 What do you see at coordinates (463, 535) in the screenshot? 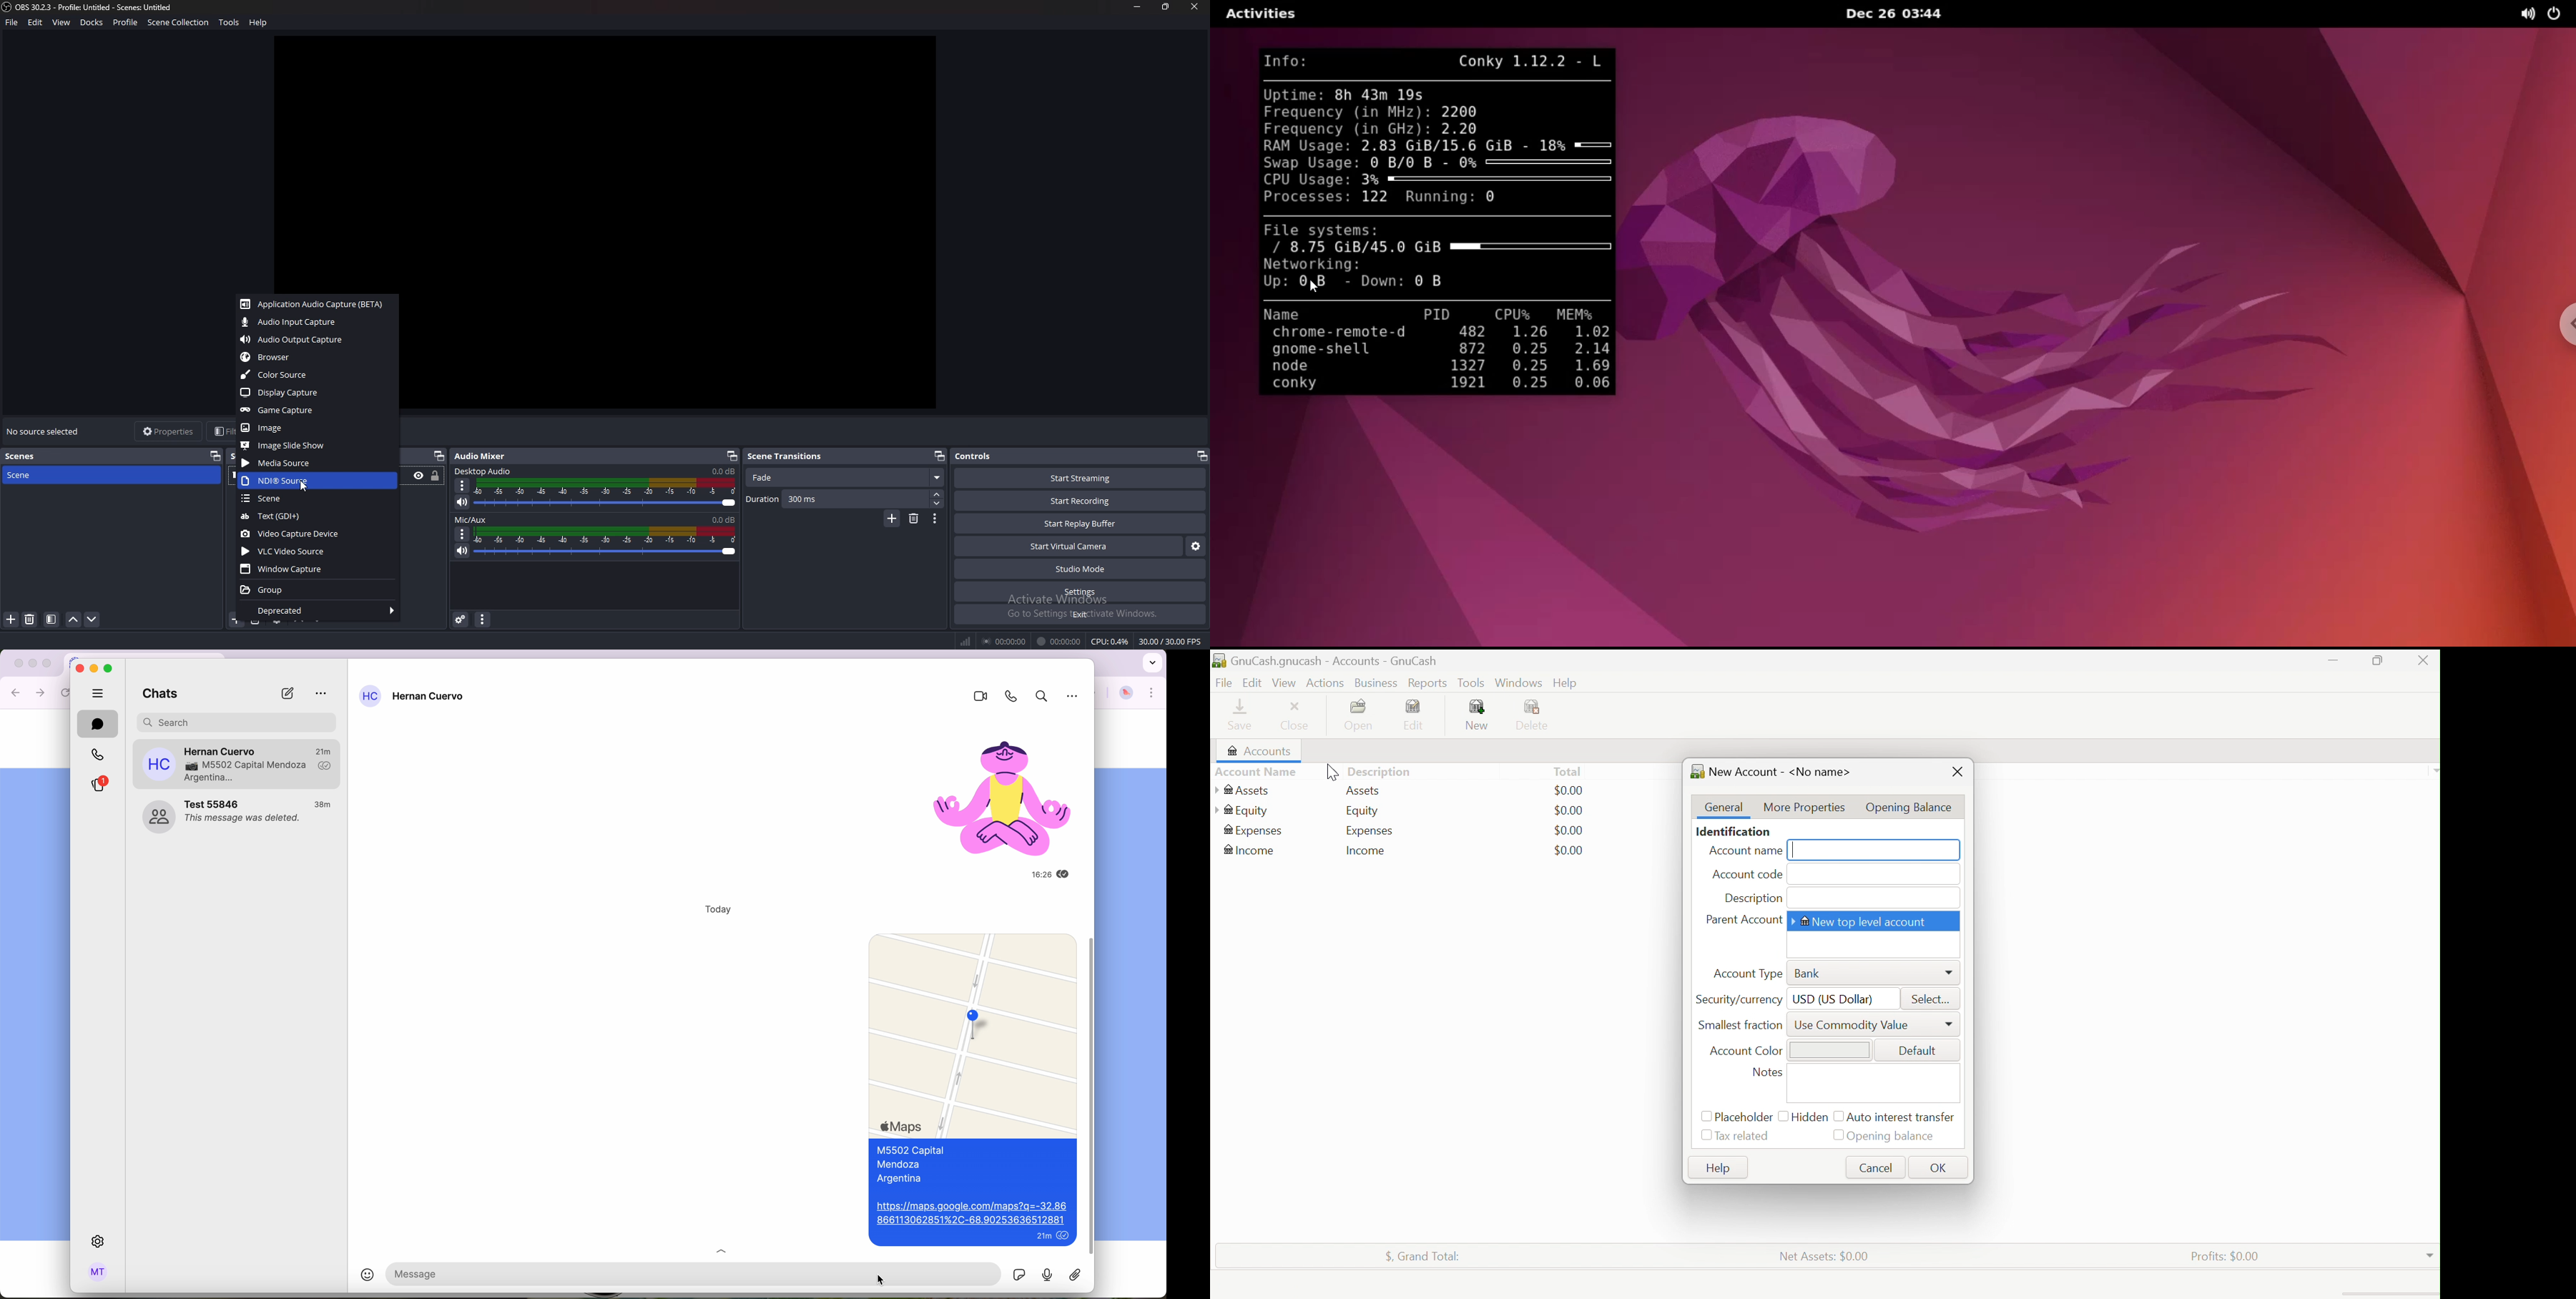
I see `options` at bounding box center [463, 535].